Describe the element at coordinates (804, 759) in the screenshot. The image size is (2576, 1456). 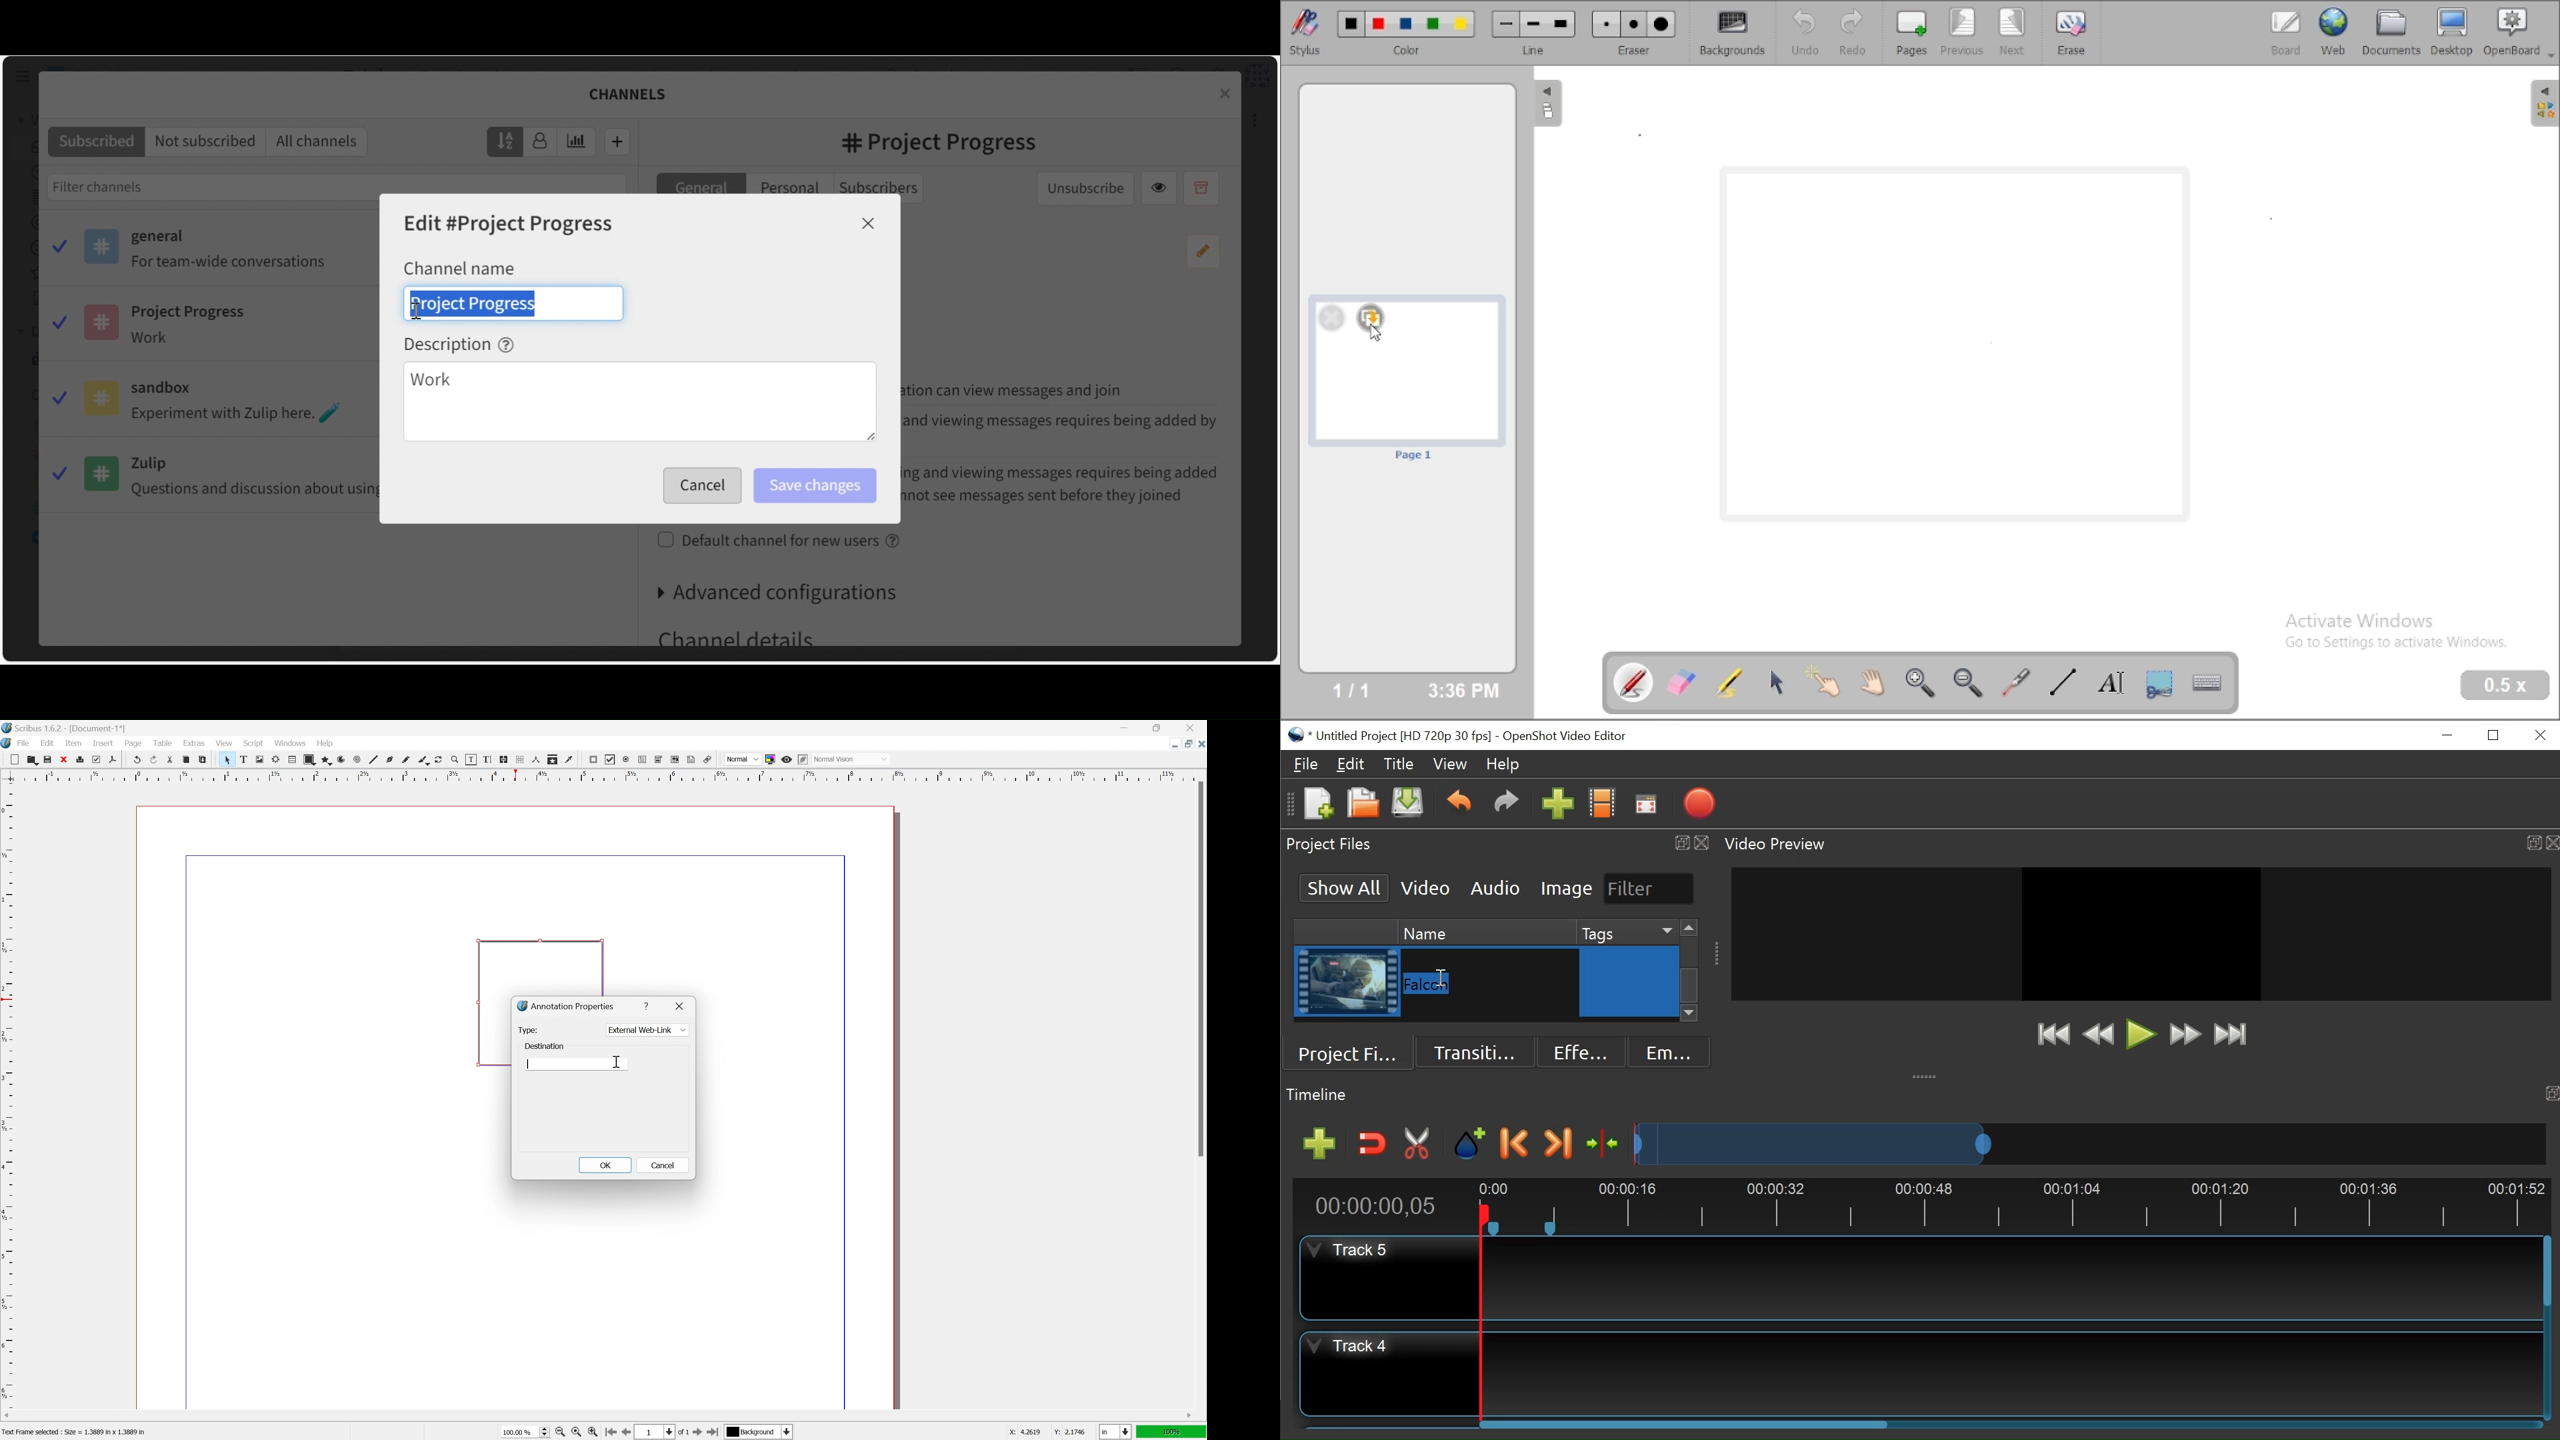
I see `edit in preview mode` at that location.